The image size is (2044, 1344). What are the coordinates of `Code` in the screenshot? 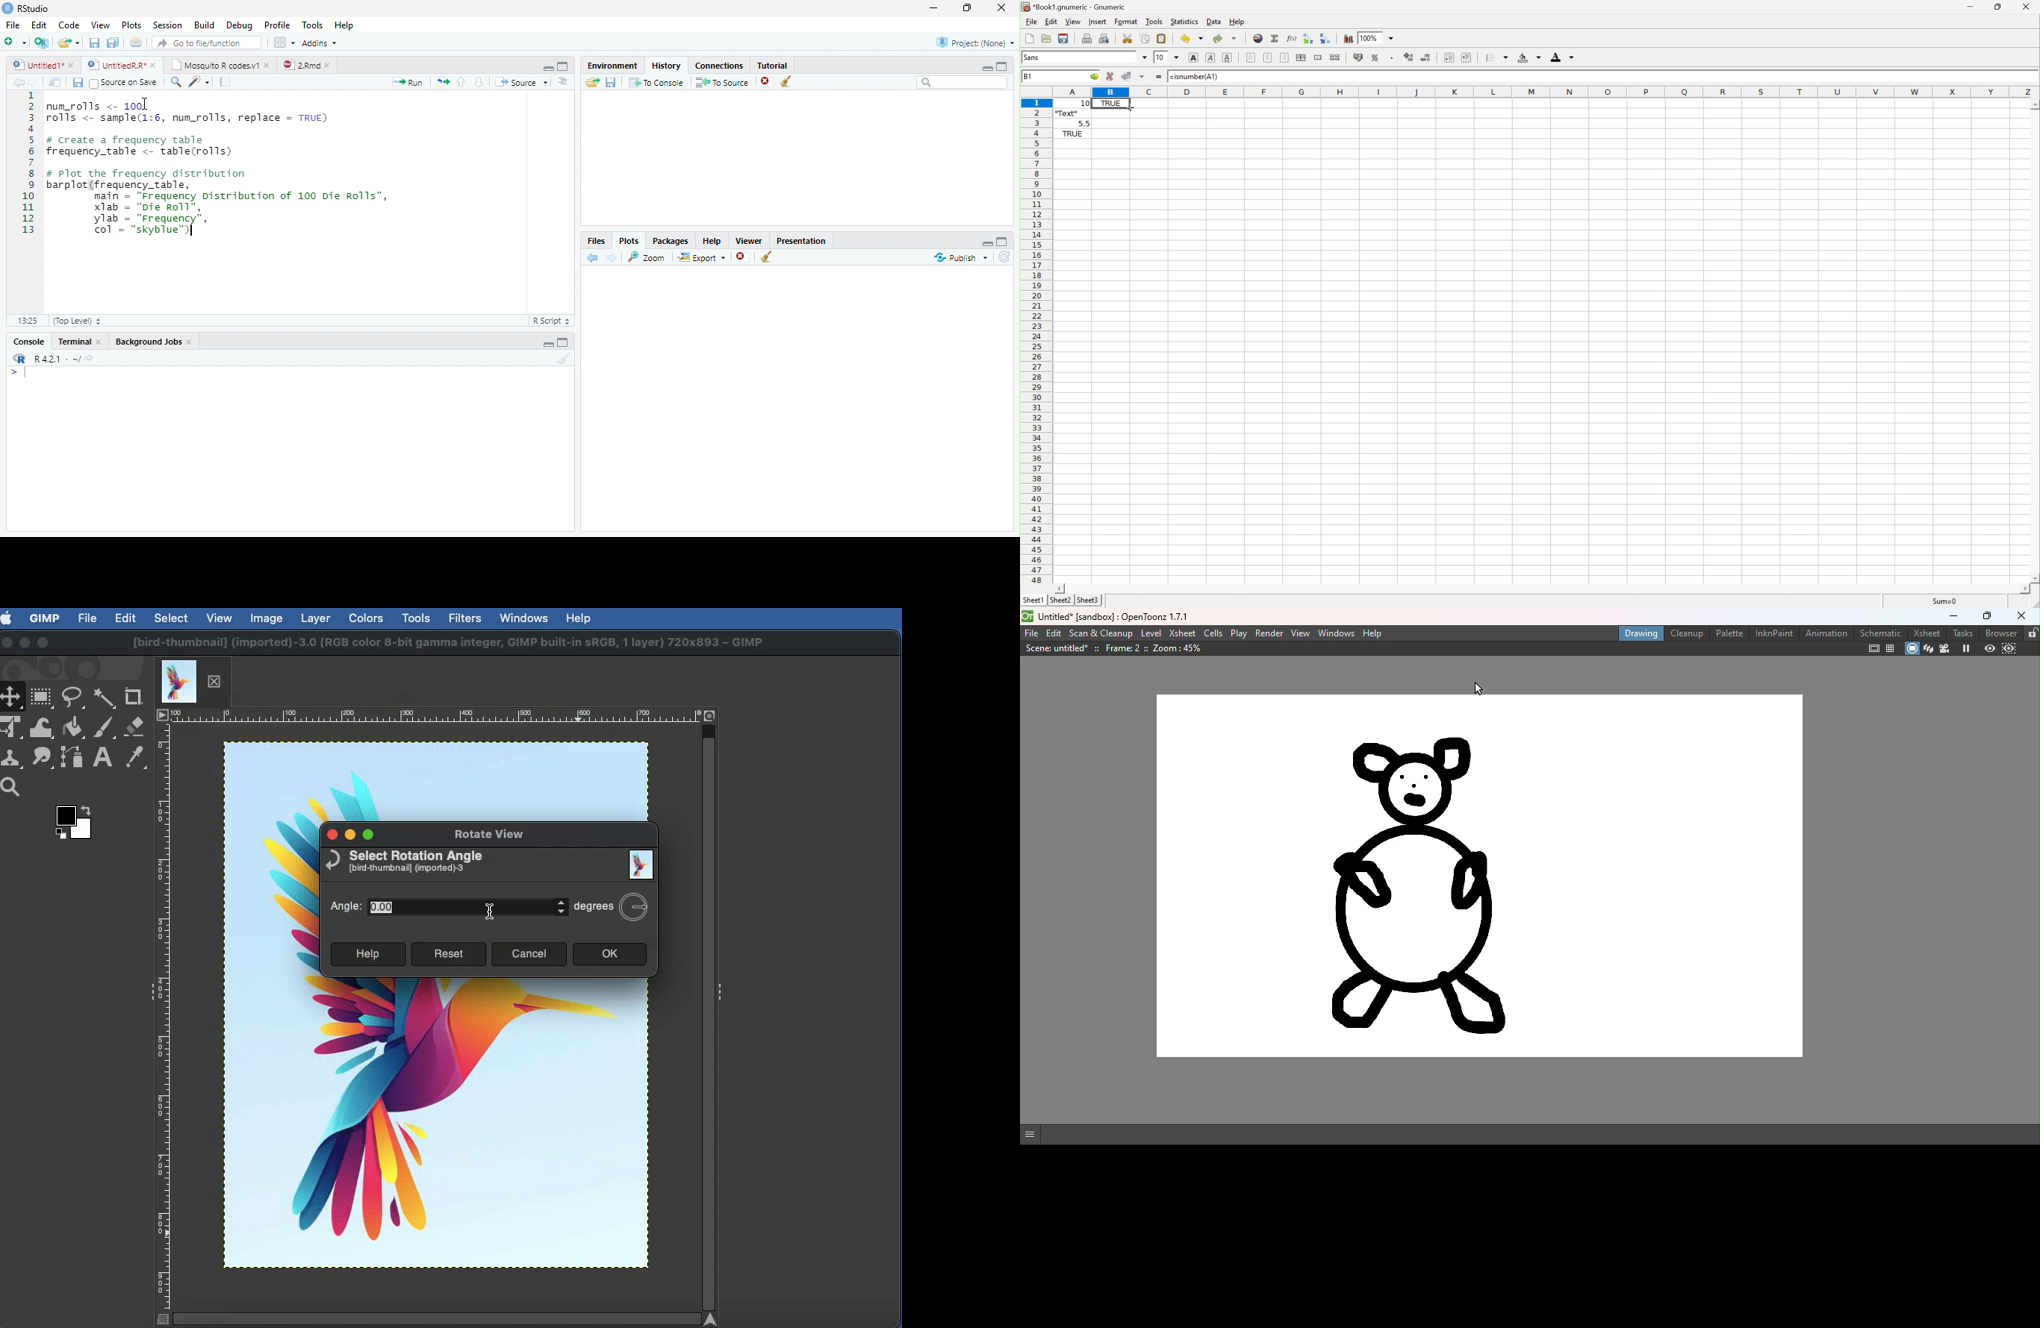 It's located at (70, 23).